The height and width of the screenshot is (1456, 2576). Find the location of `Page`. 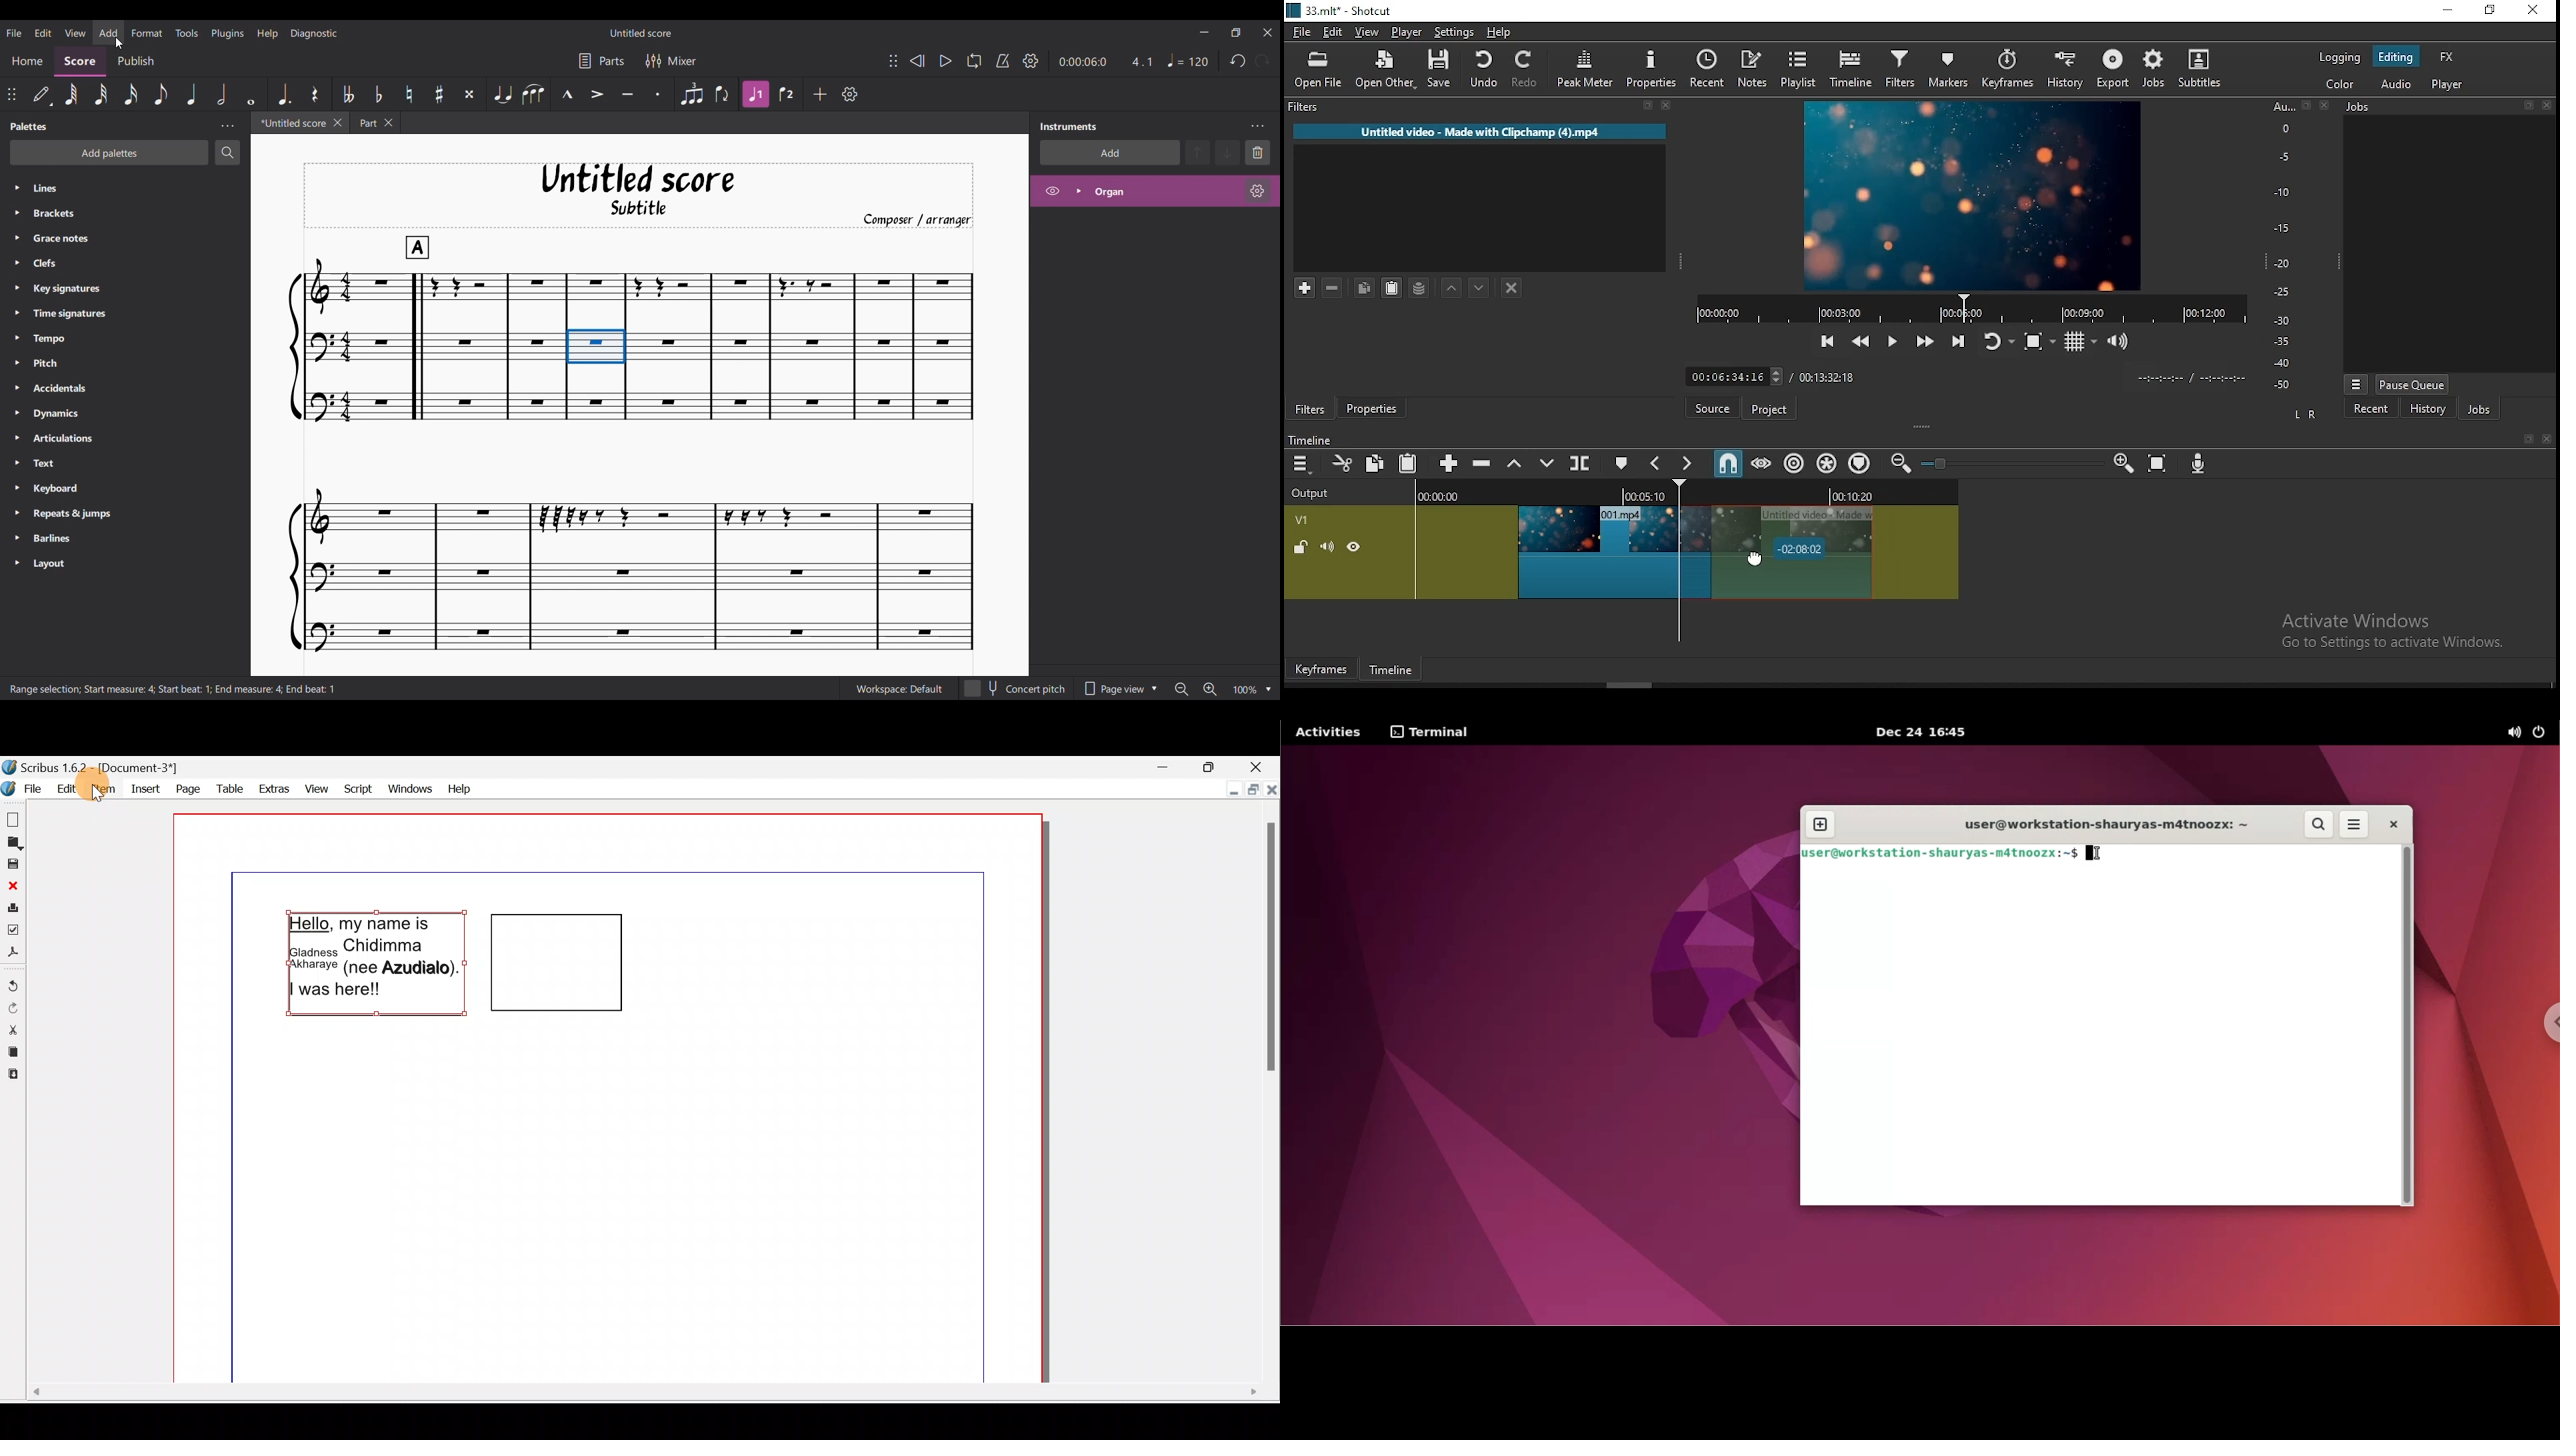

Page is located at coordinates (185, 788).